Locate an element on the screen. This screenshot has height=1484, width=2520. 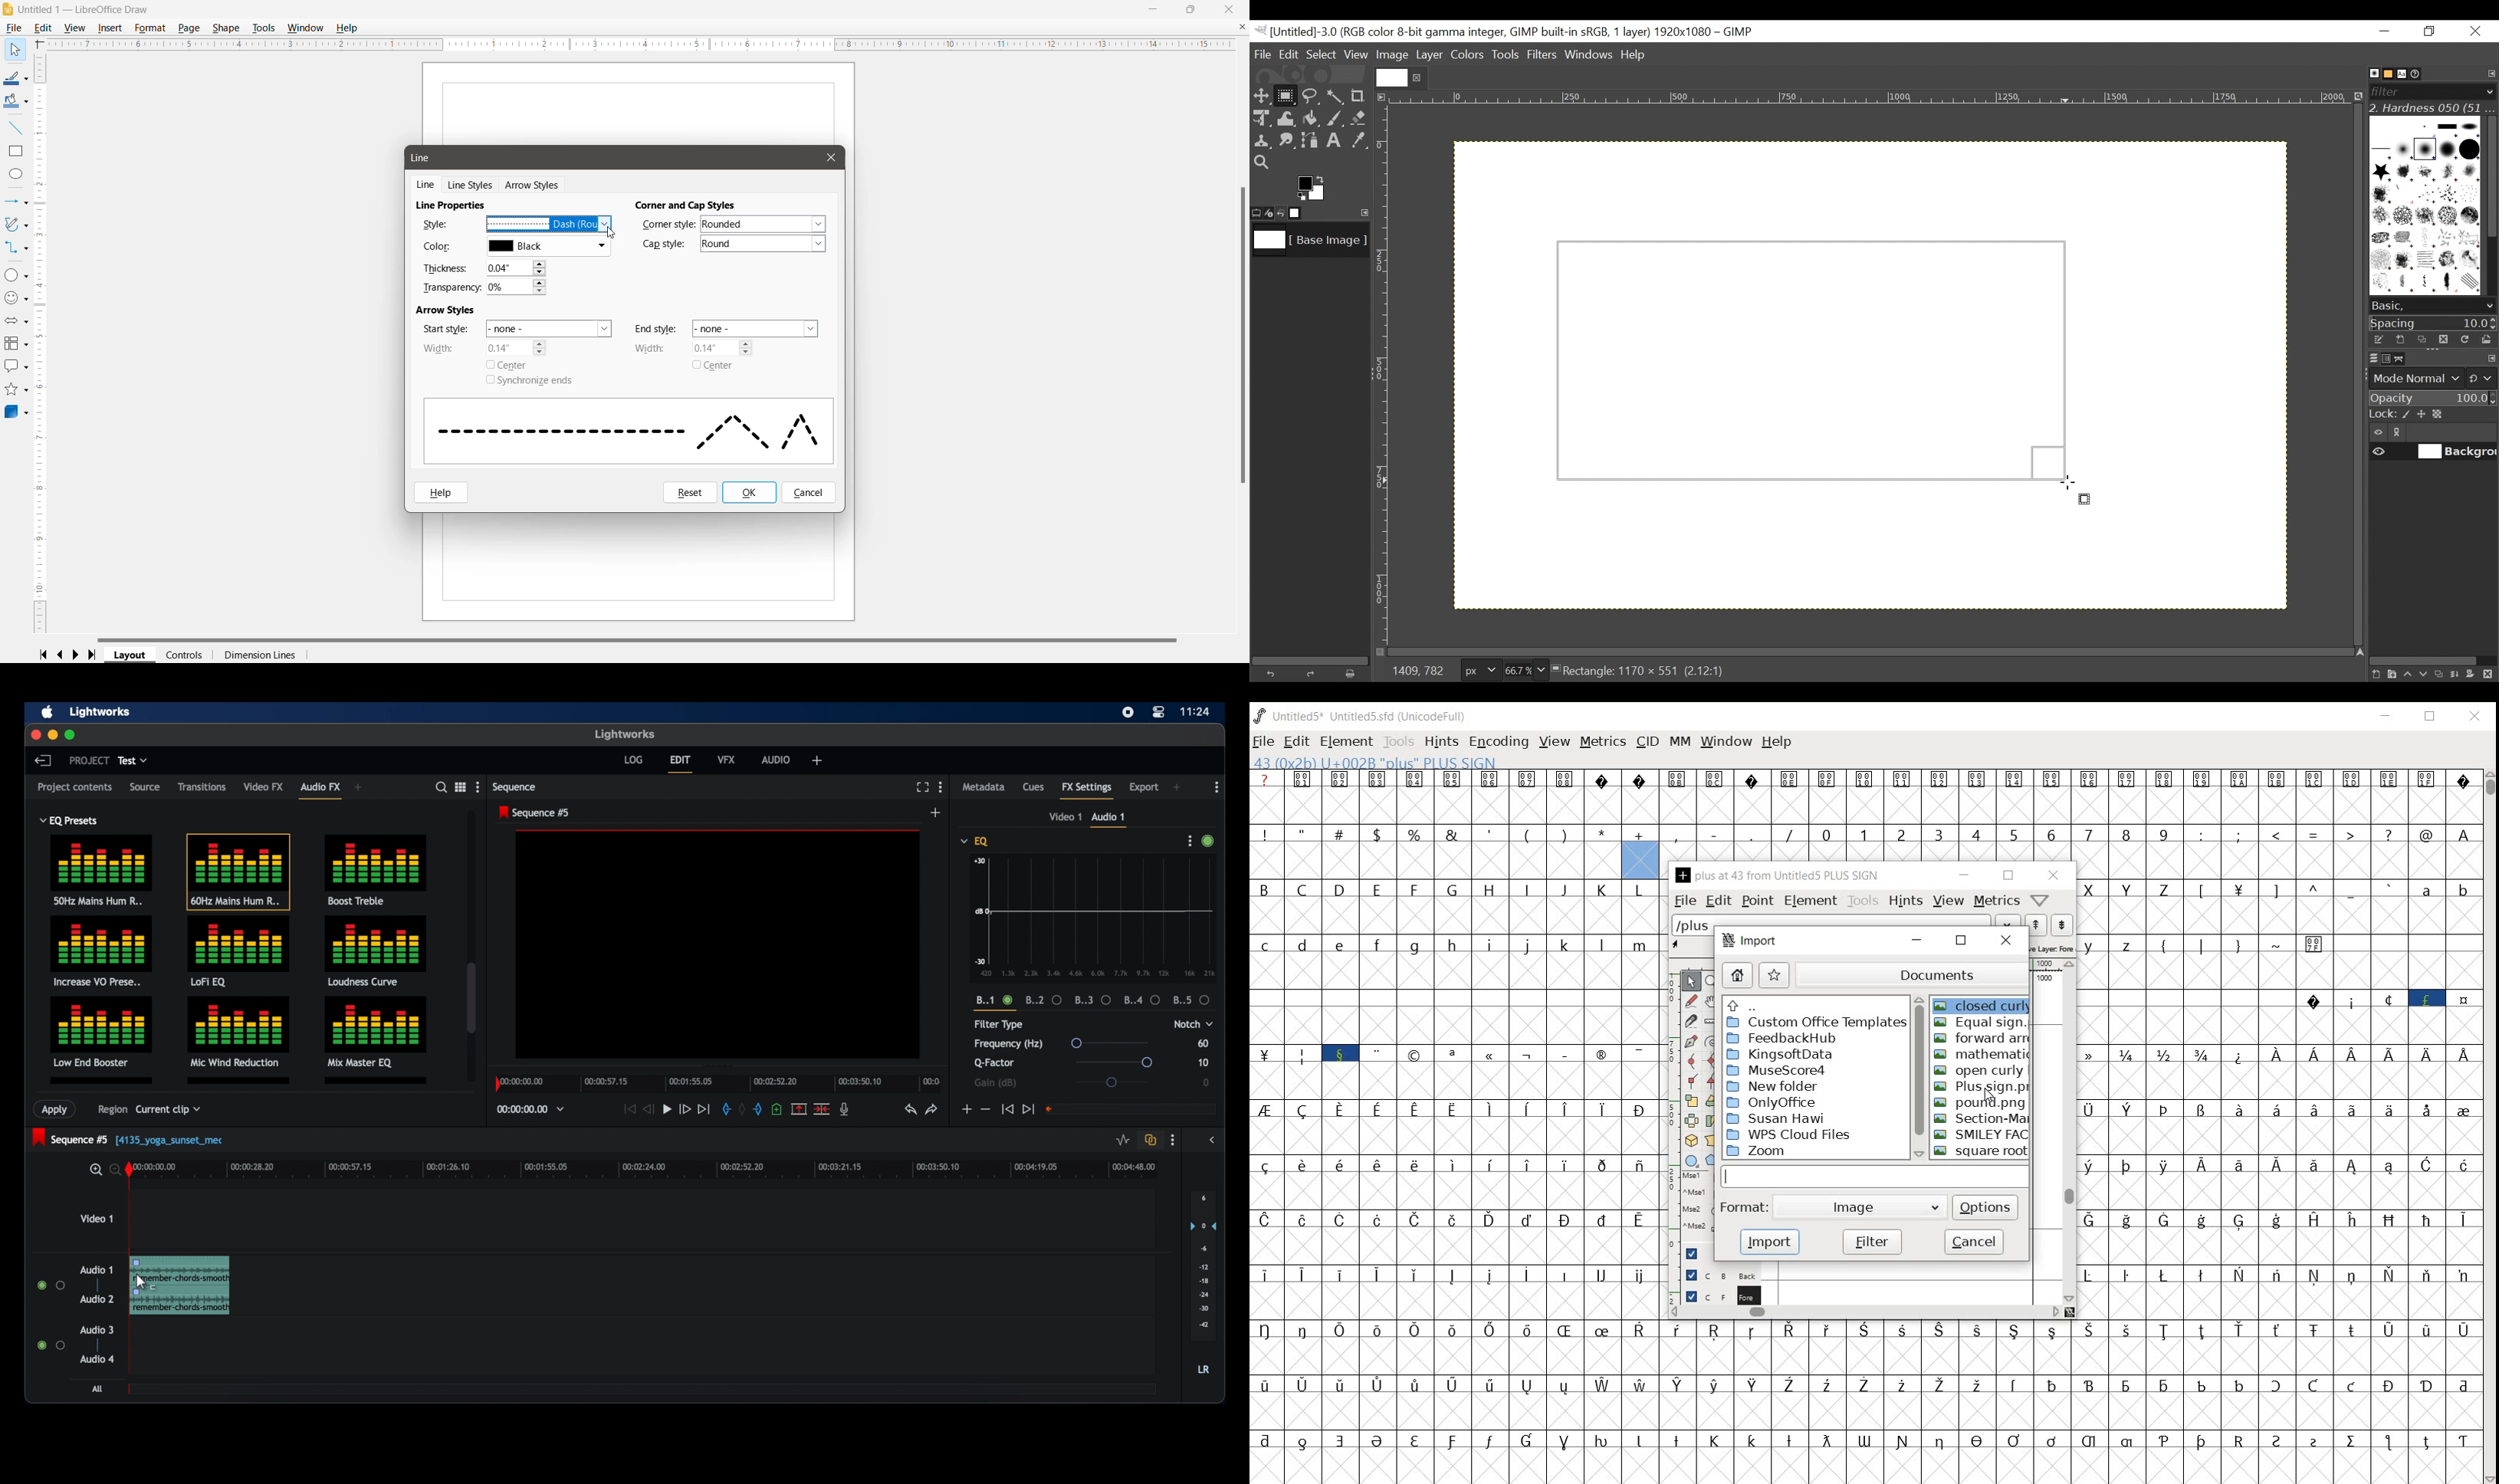
Add a corner point is located at coordinates (1692, 1080).